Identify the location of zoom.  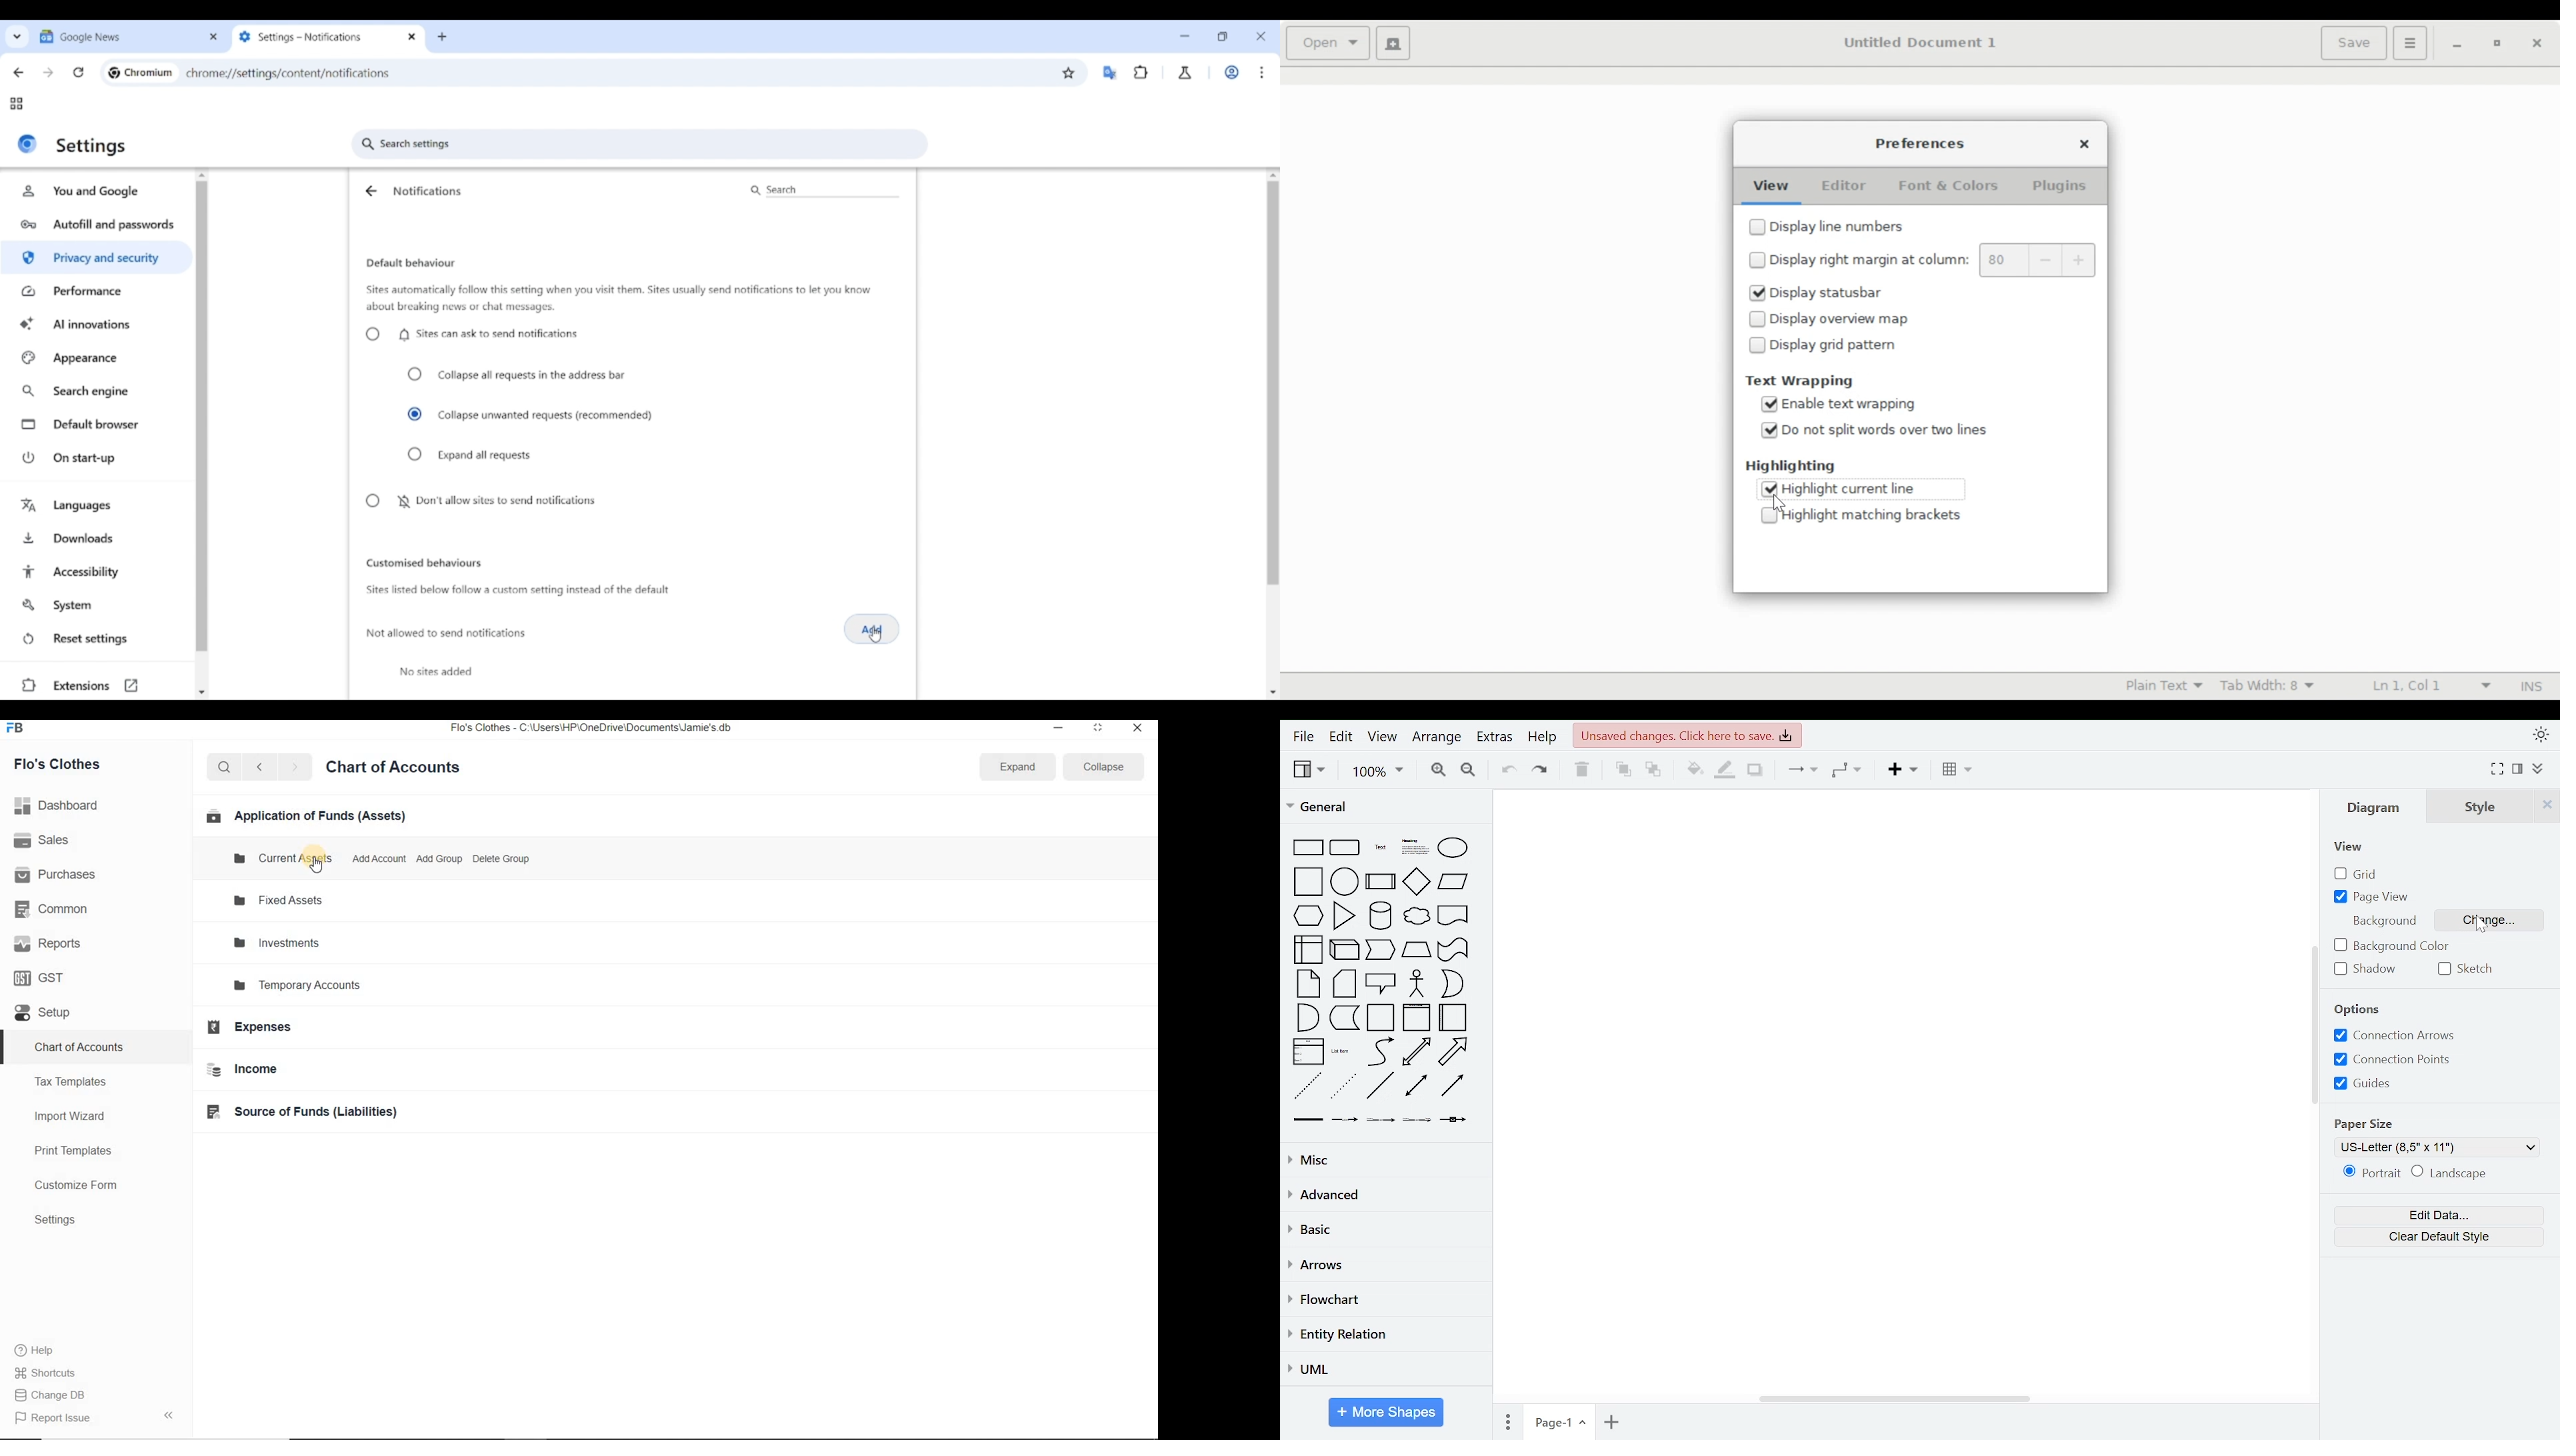
(1378, 773).